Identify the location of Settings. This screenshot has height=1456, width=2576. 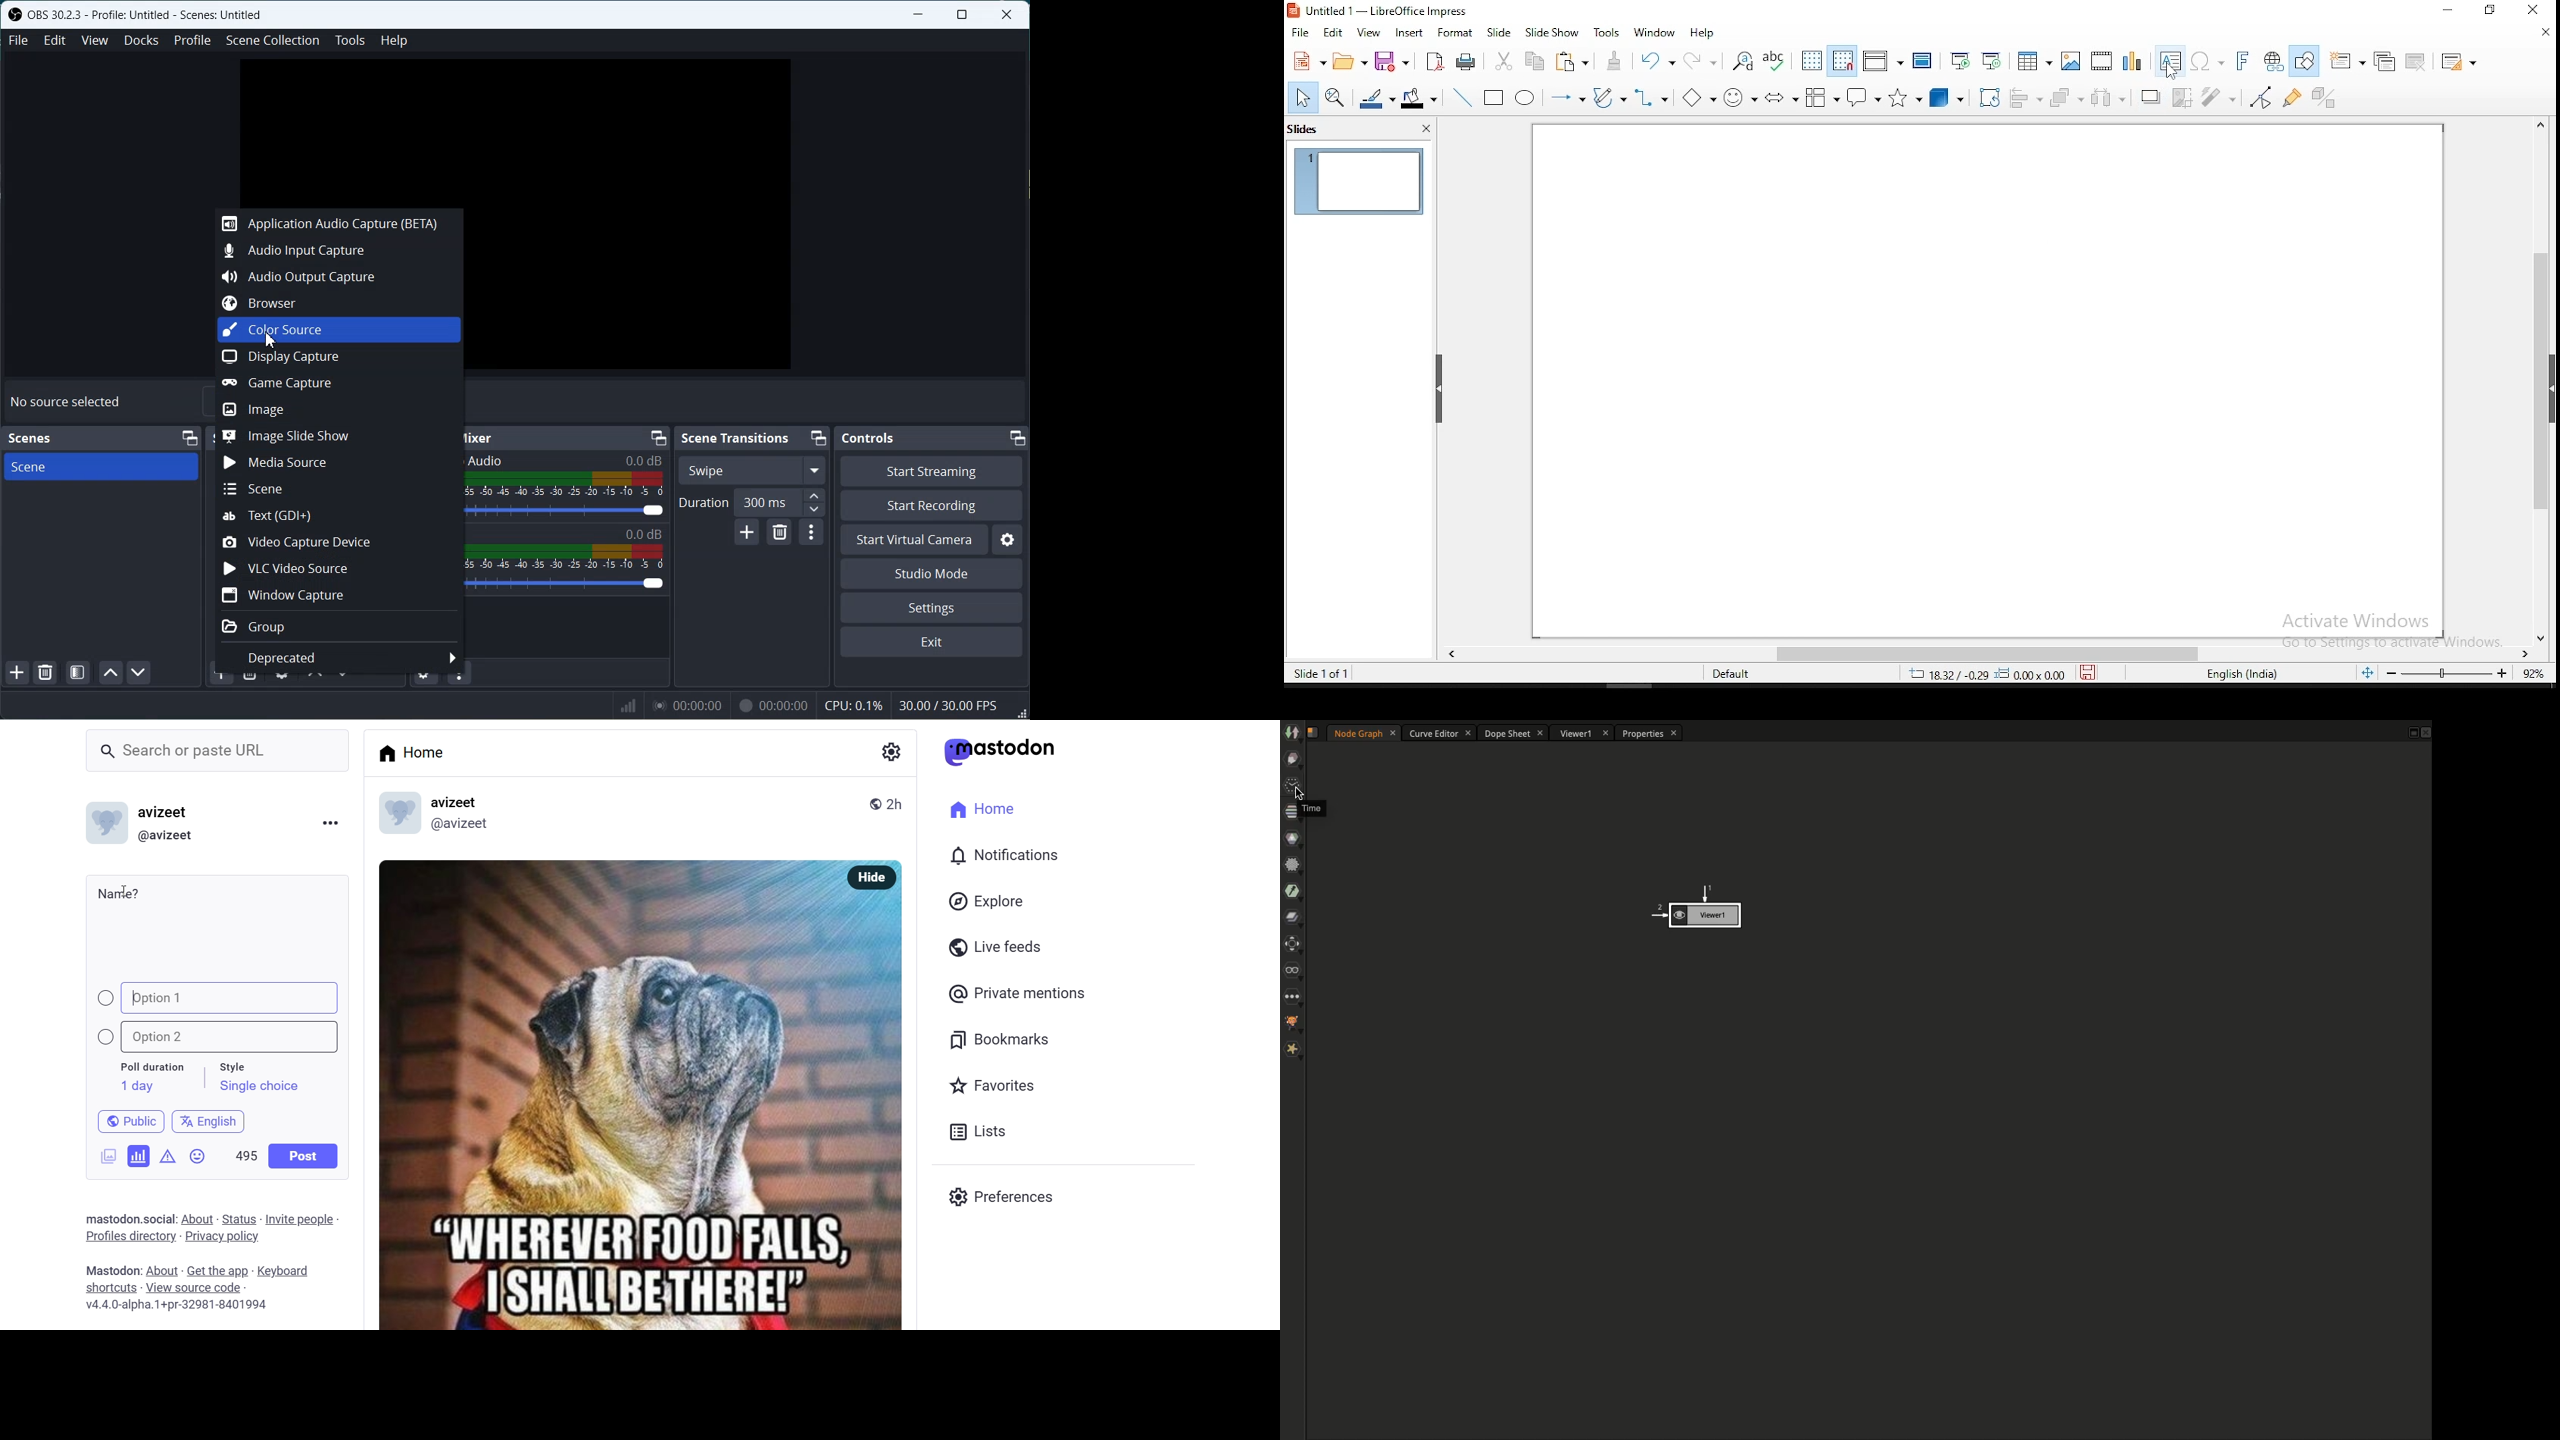
(1008, 540).